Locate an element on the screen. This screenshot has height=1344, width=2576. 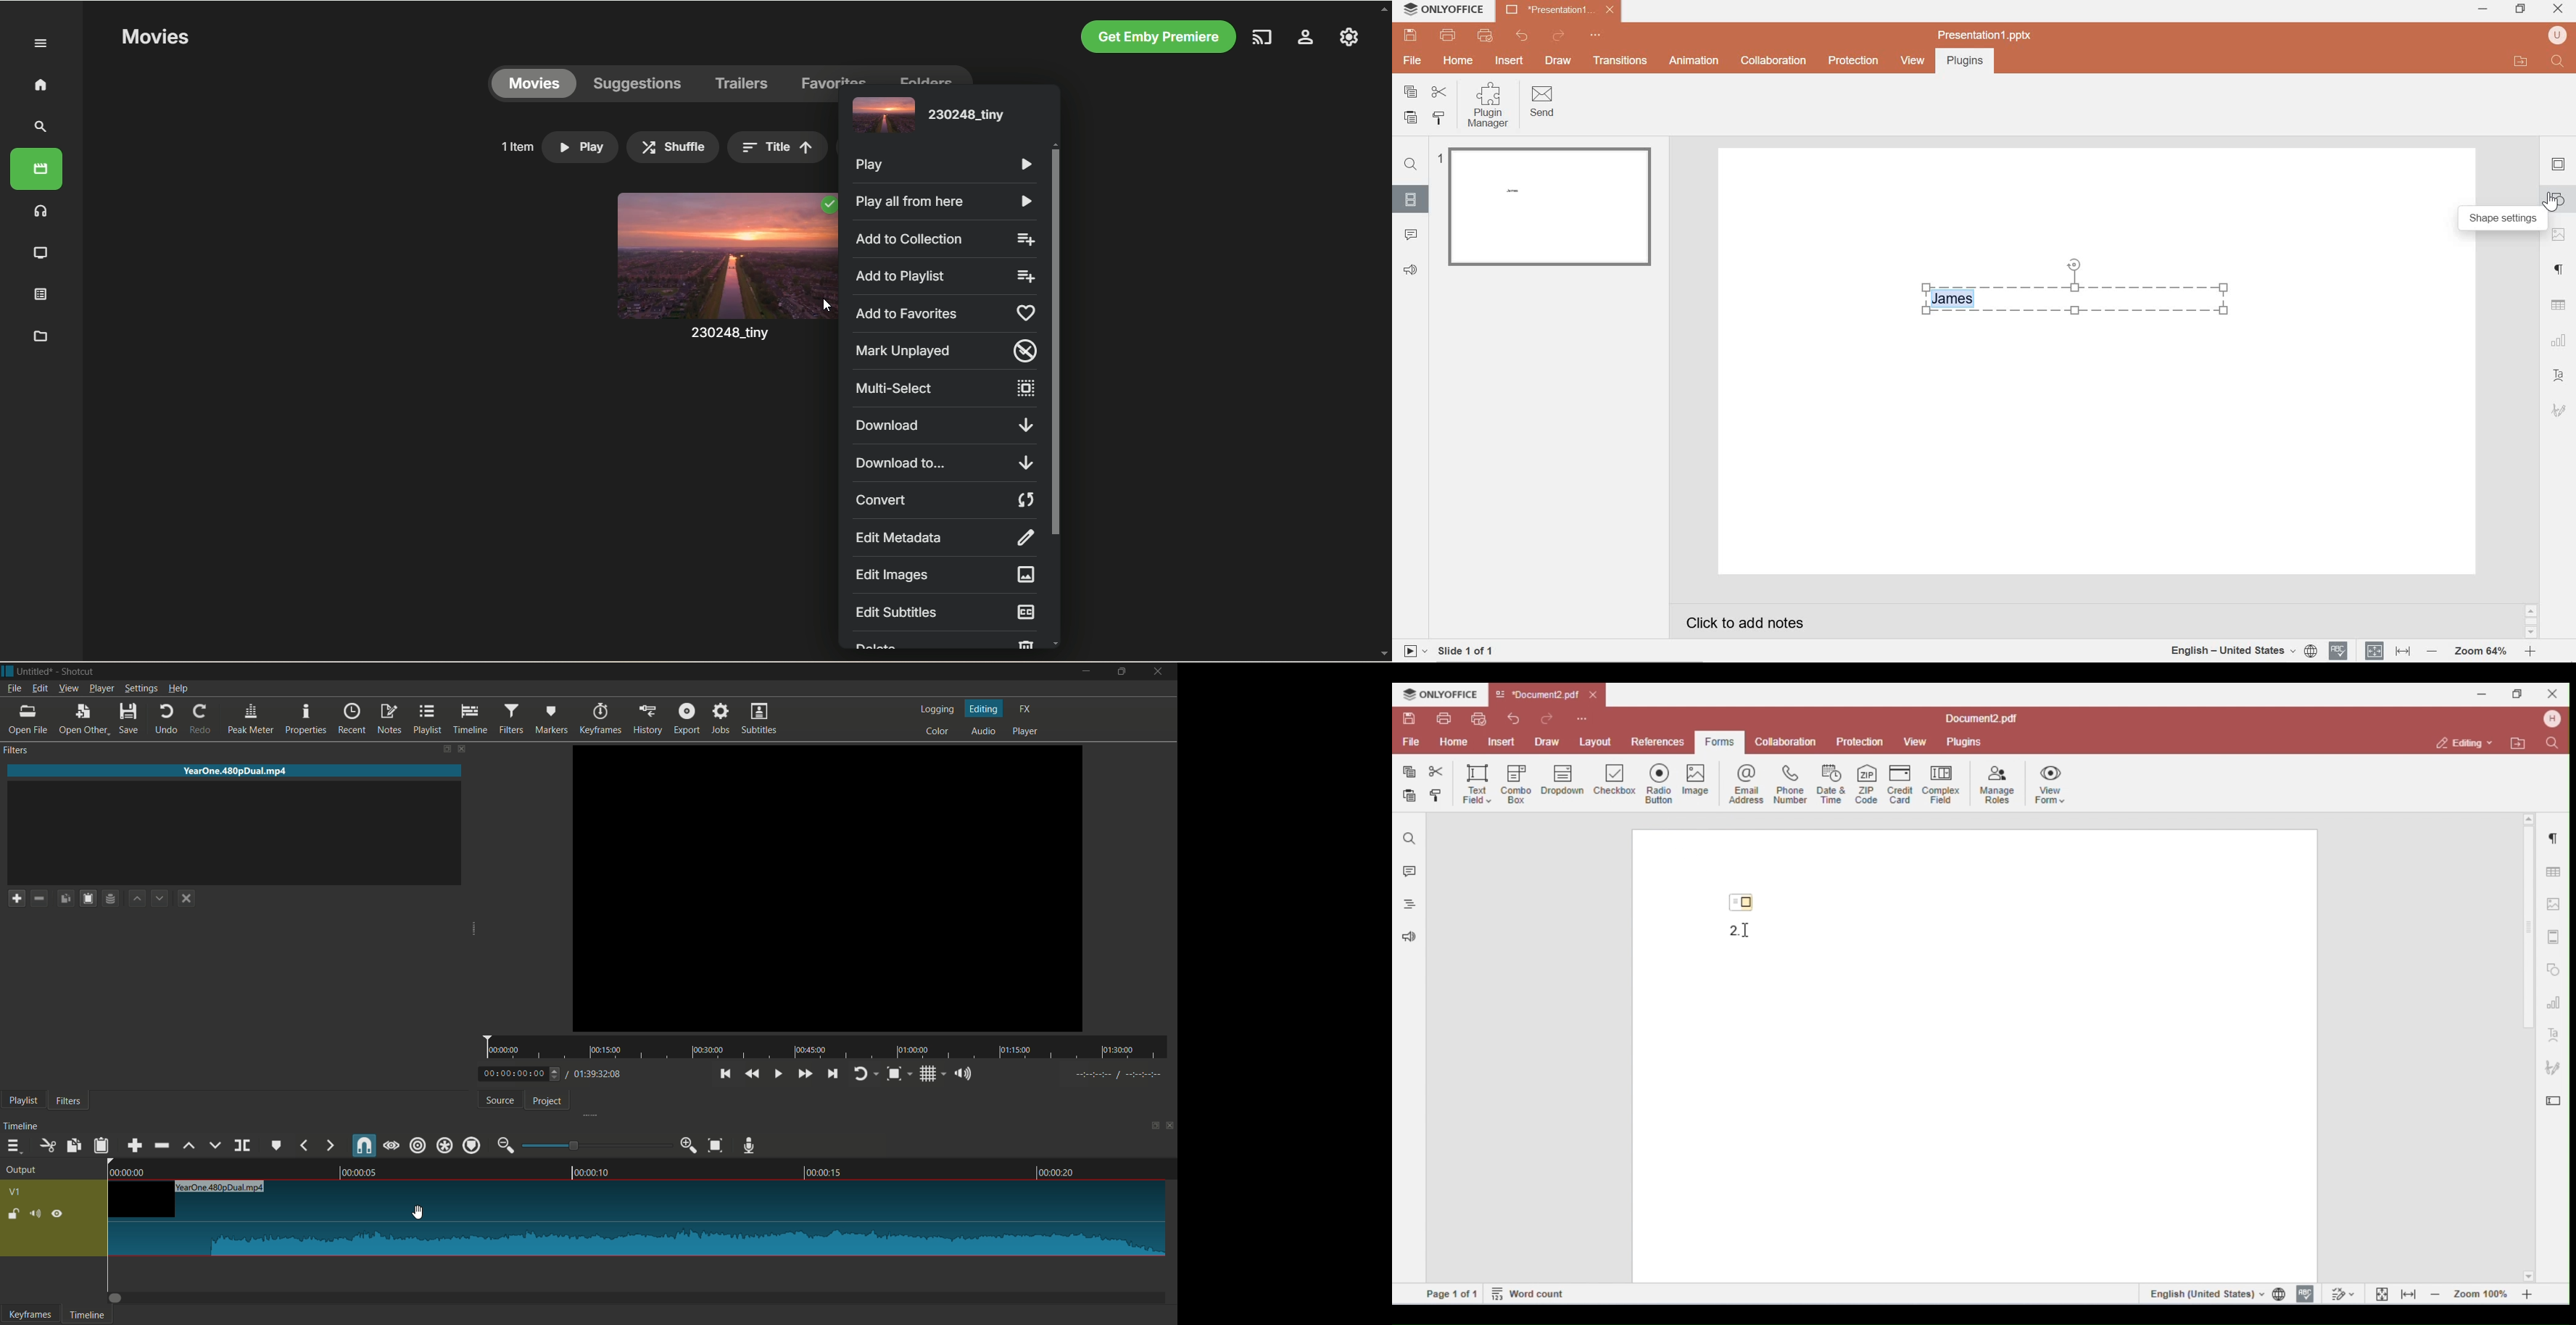
highlighted text is located at coordinates (1956, 299).